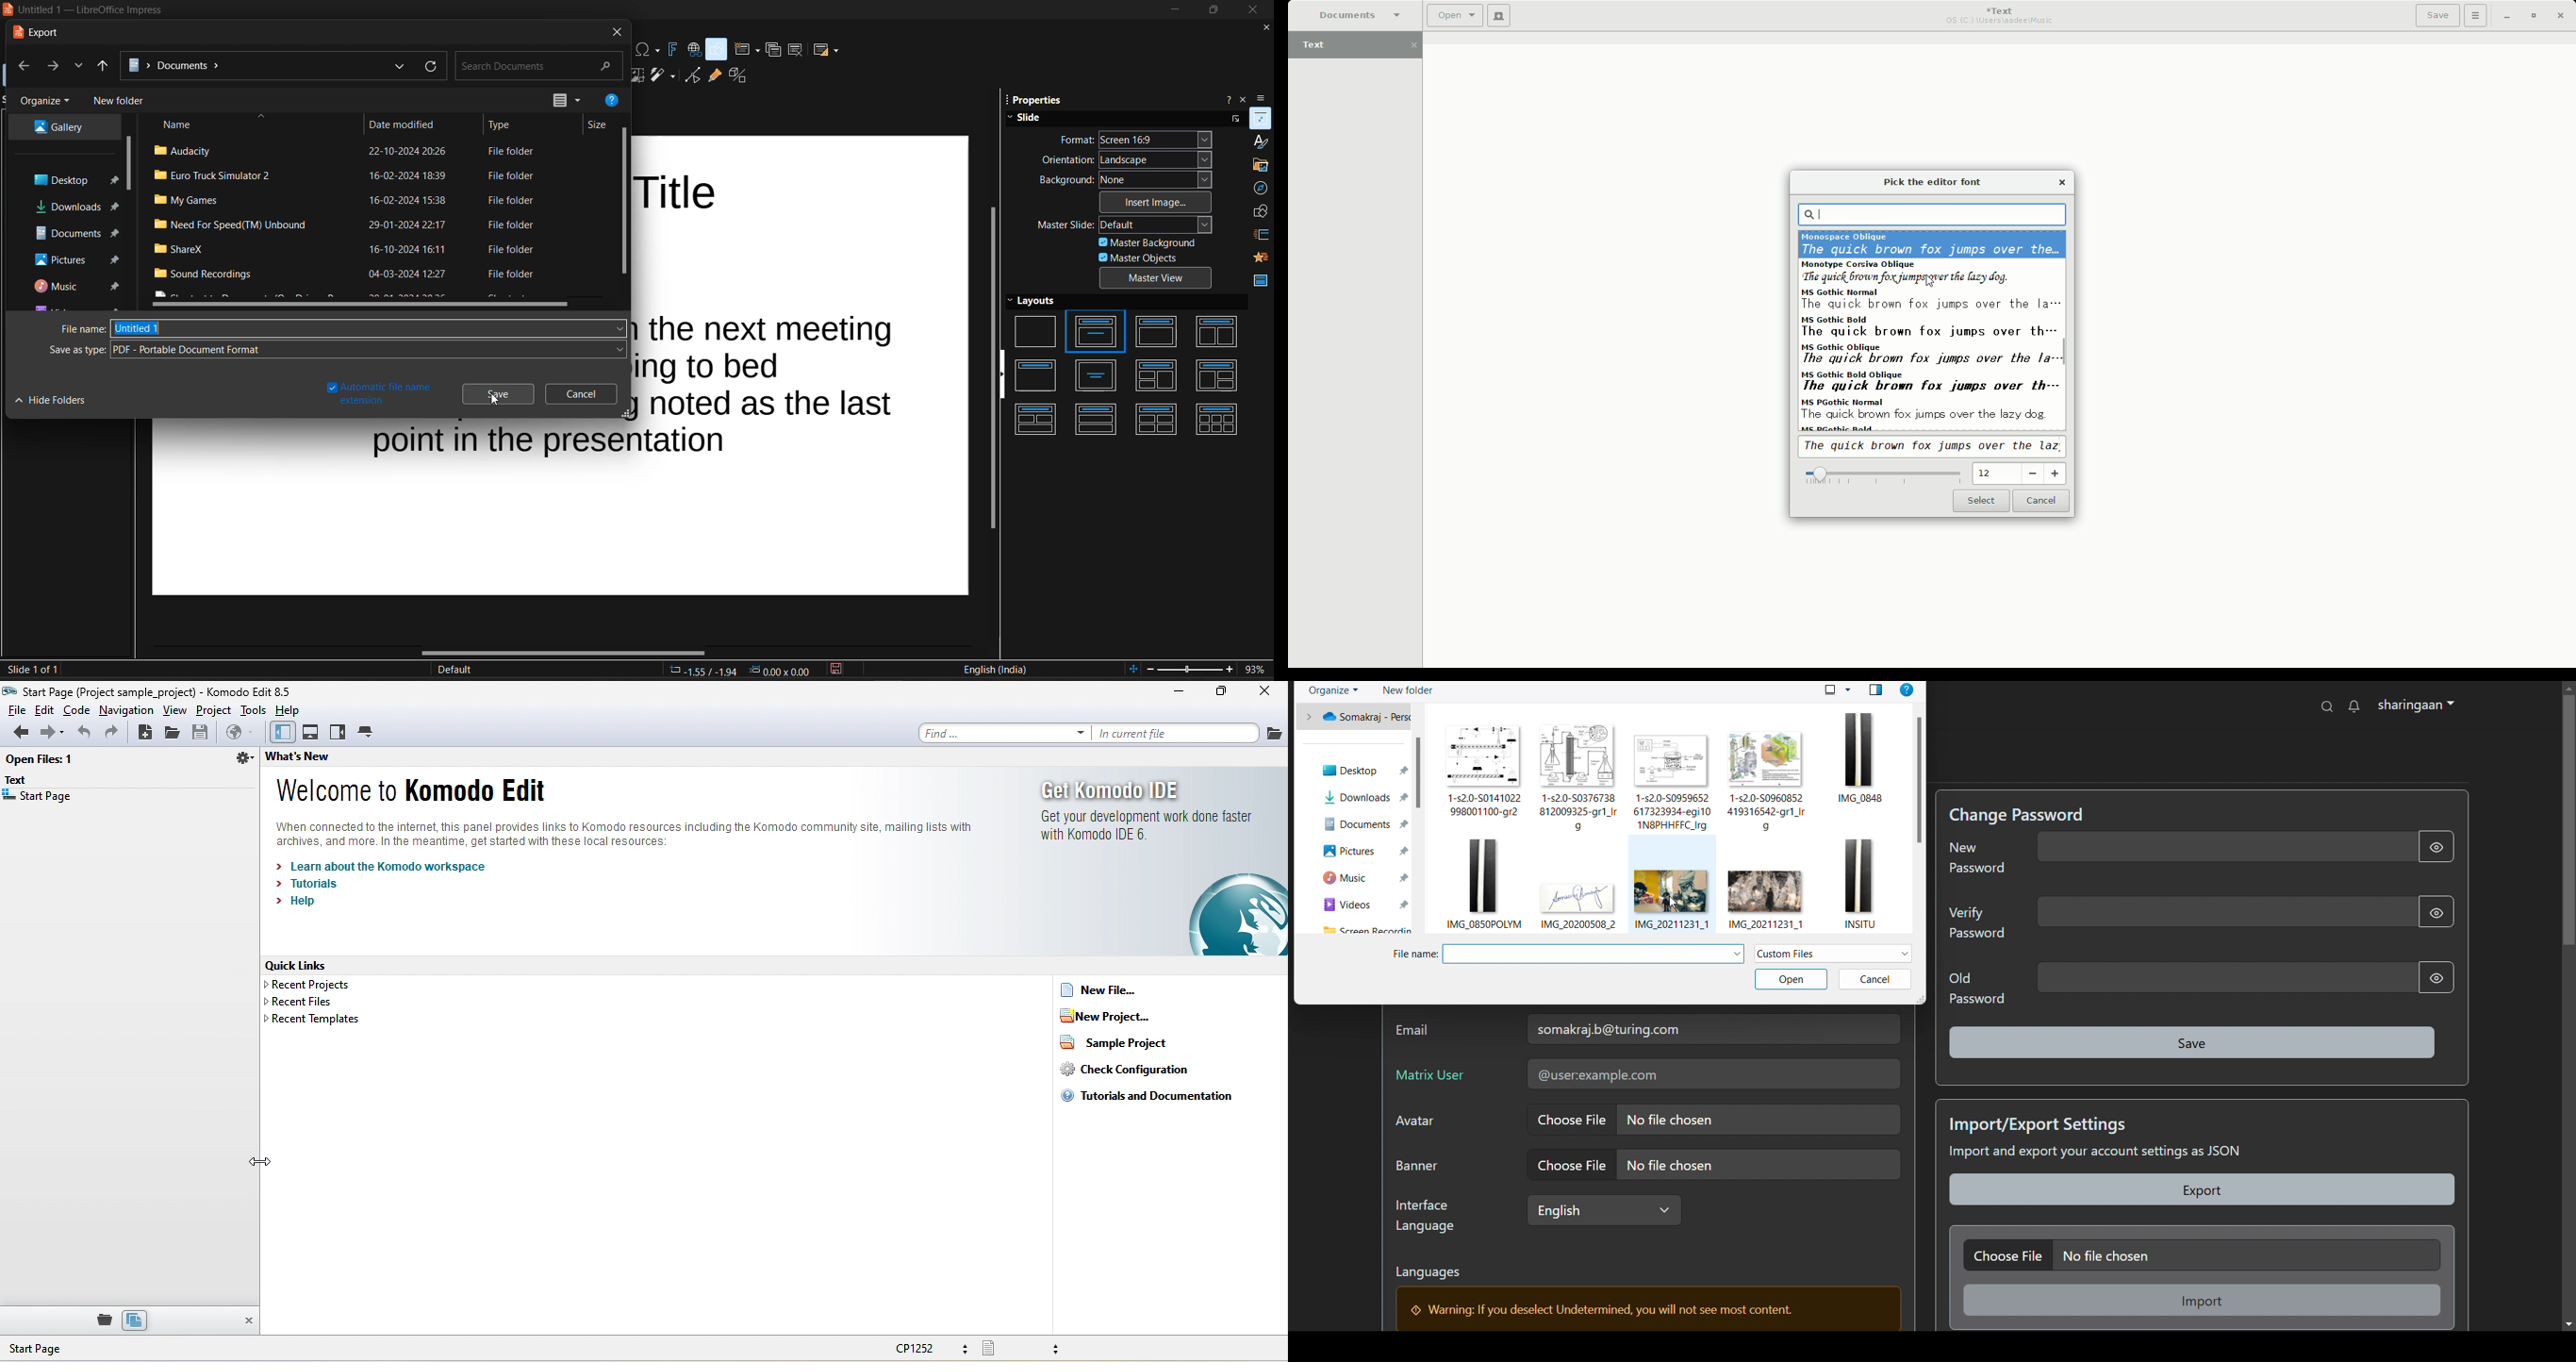 This screenshot has height=1372, width=2576. Describe the element at coordinates (2224, 912) in the screenshot. I see `verify password` at that location.